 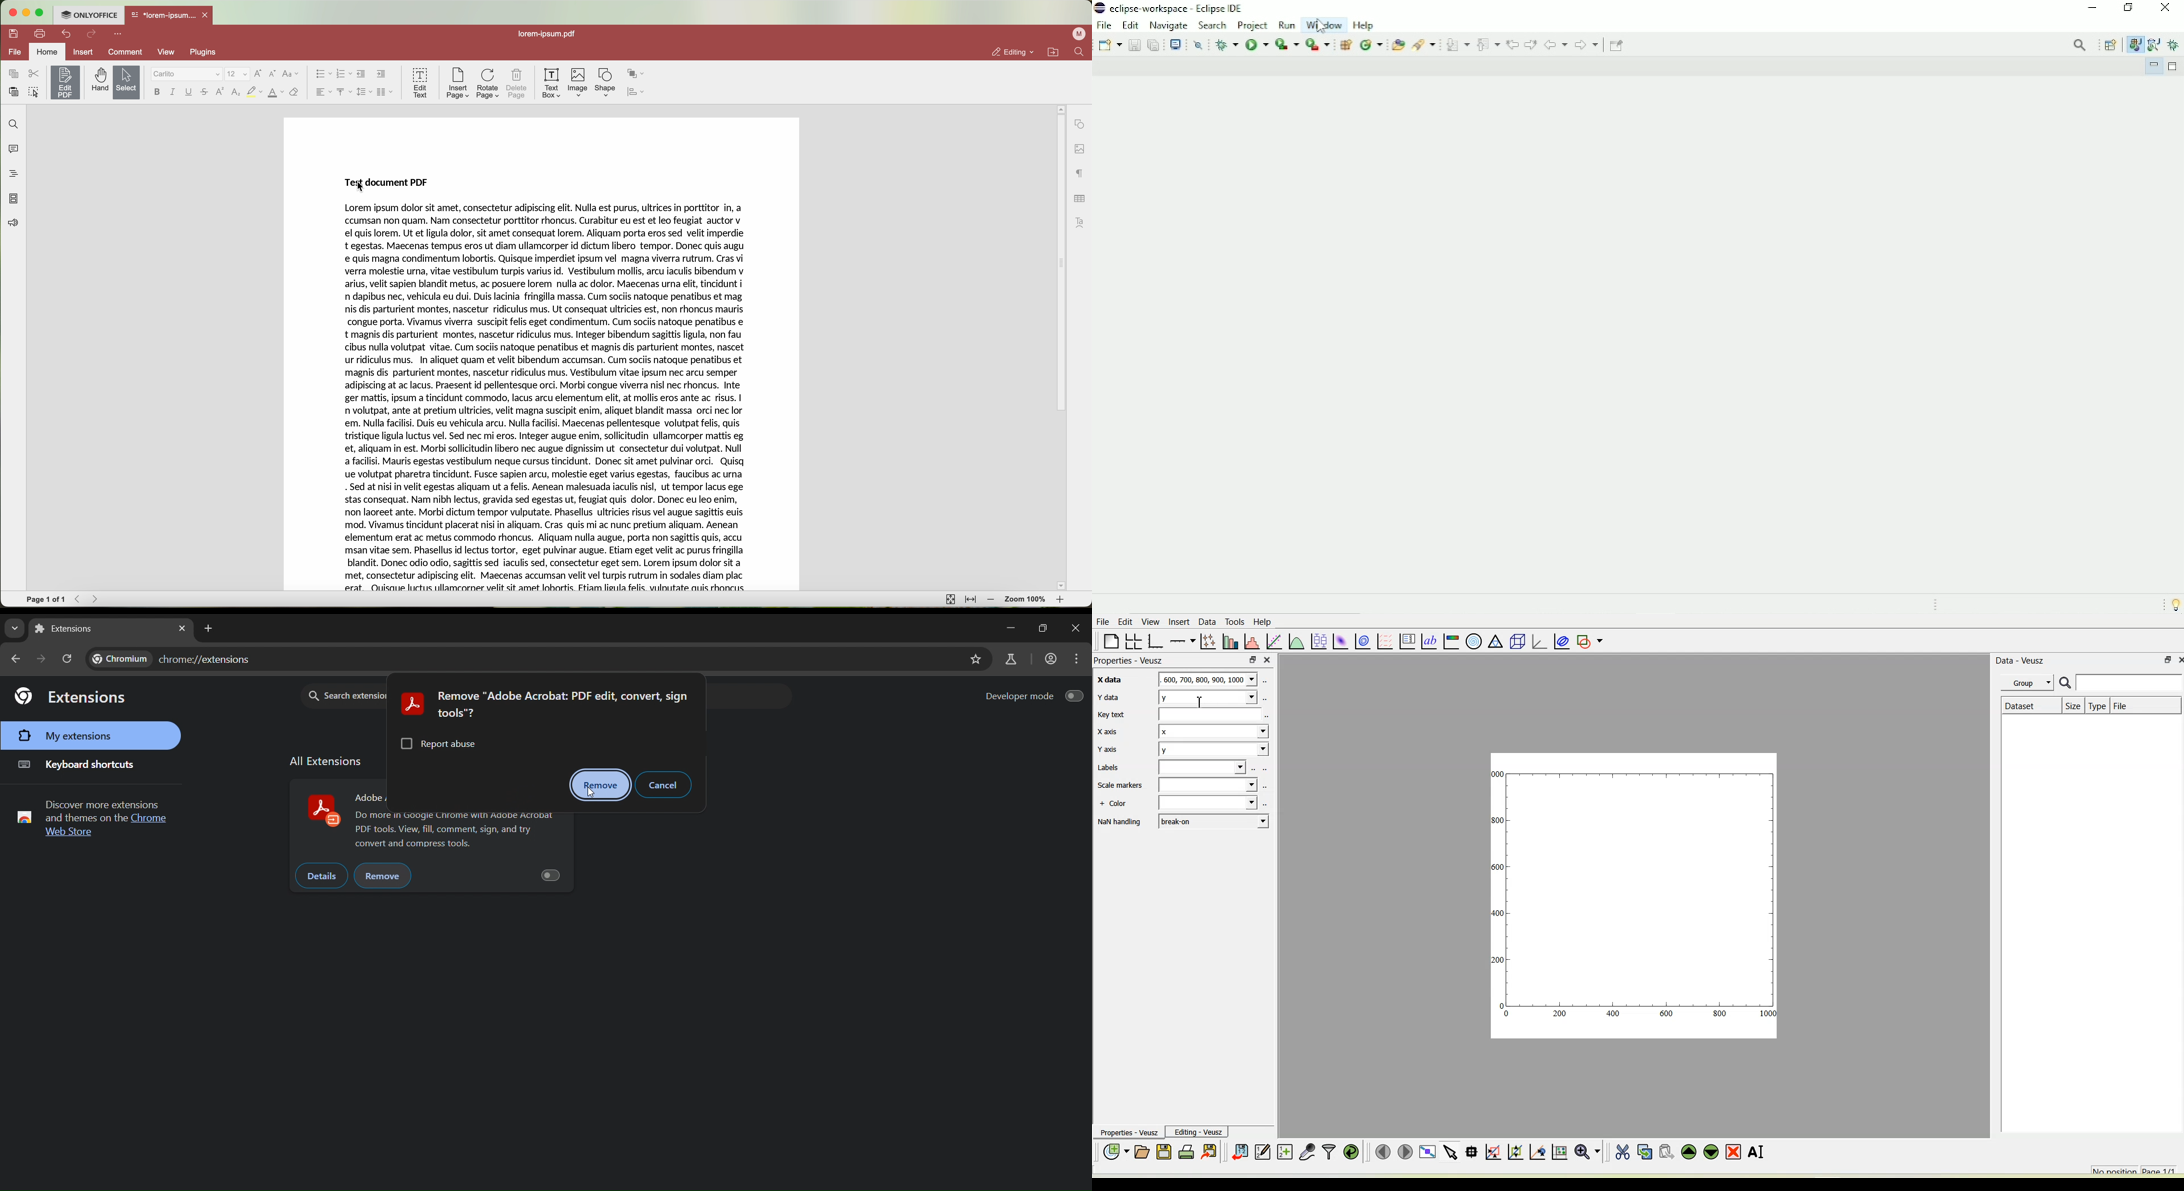 I want to click on cursor, so click(x=361, y=188).